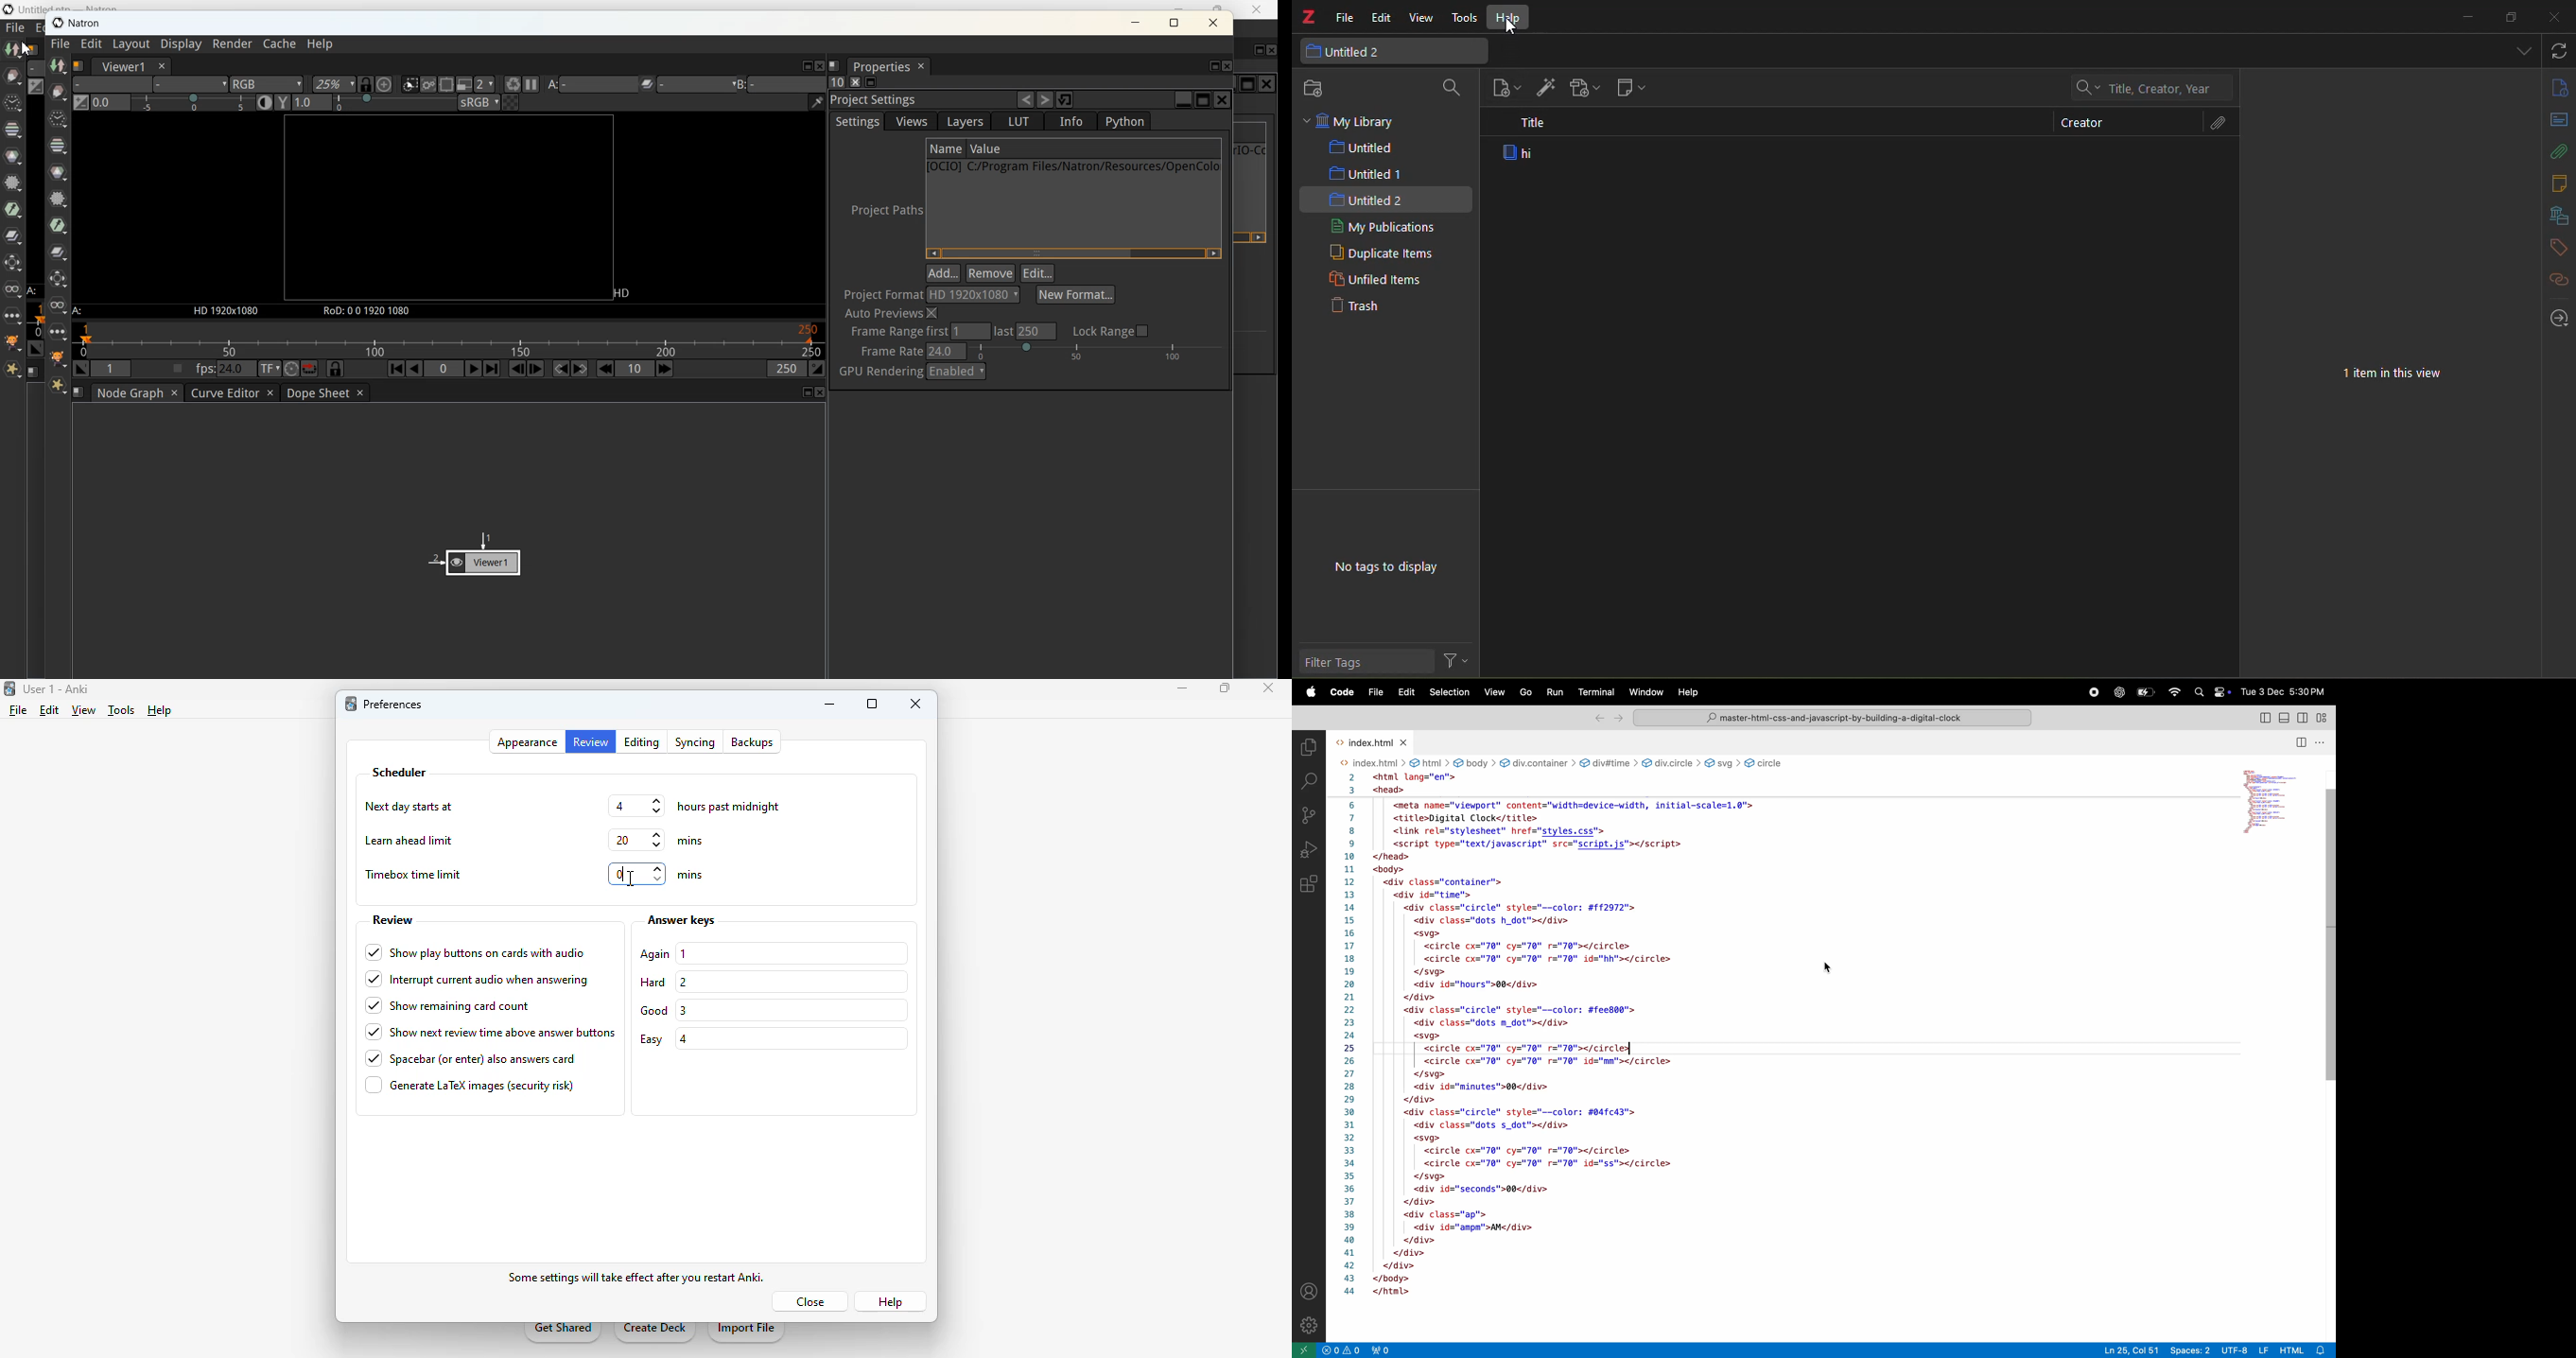 This screenshot has width=2576, height=1372. I want to click on resize, so click(2512, 18).